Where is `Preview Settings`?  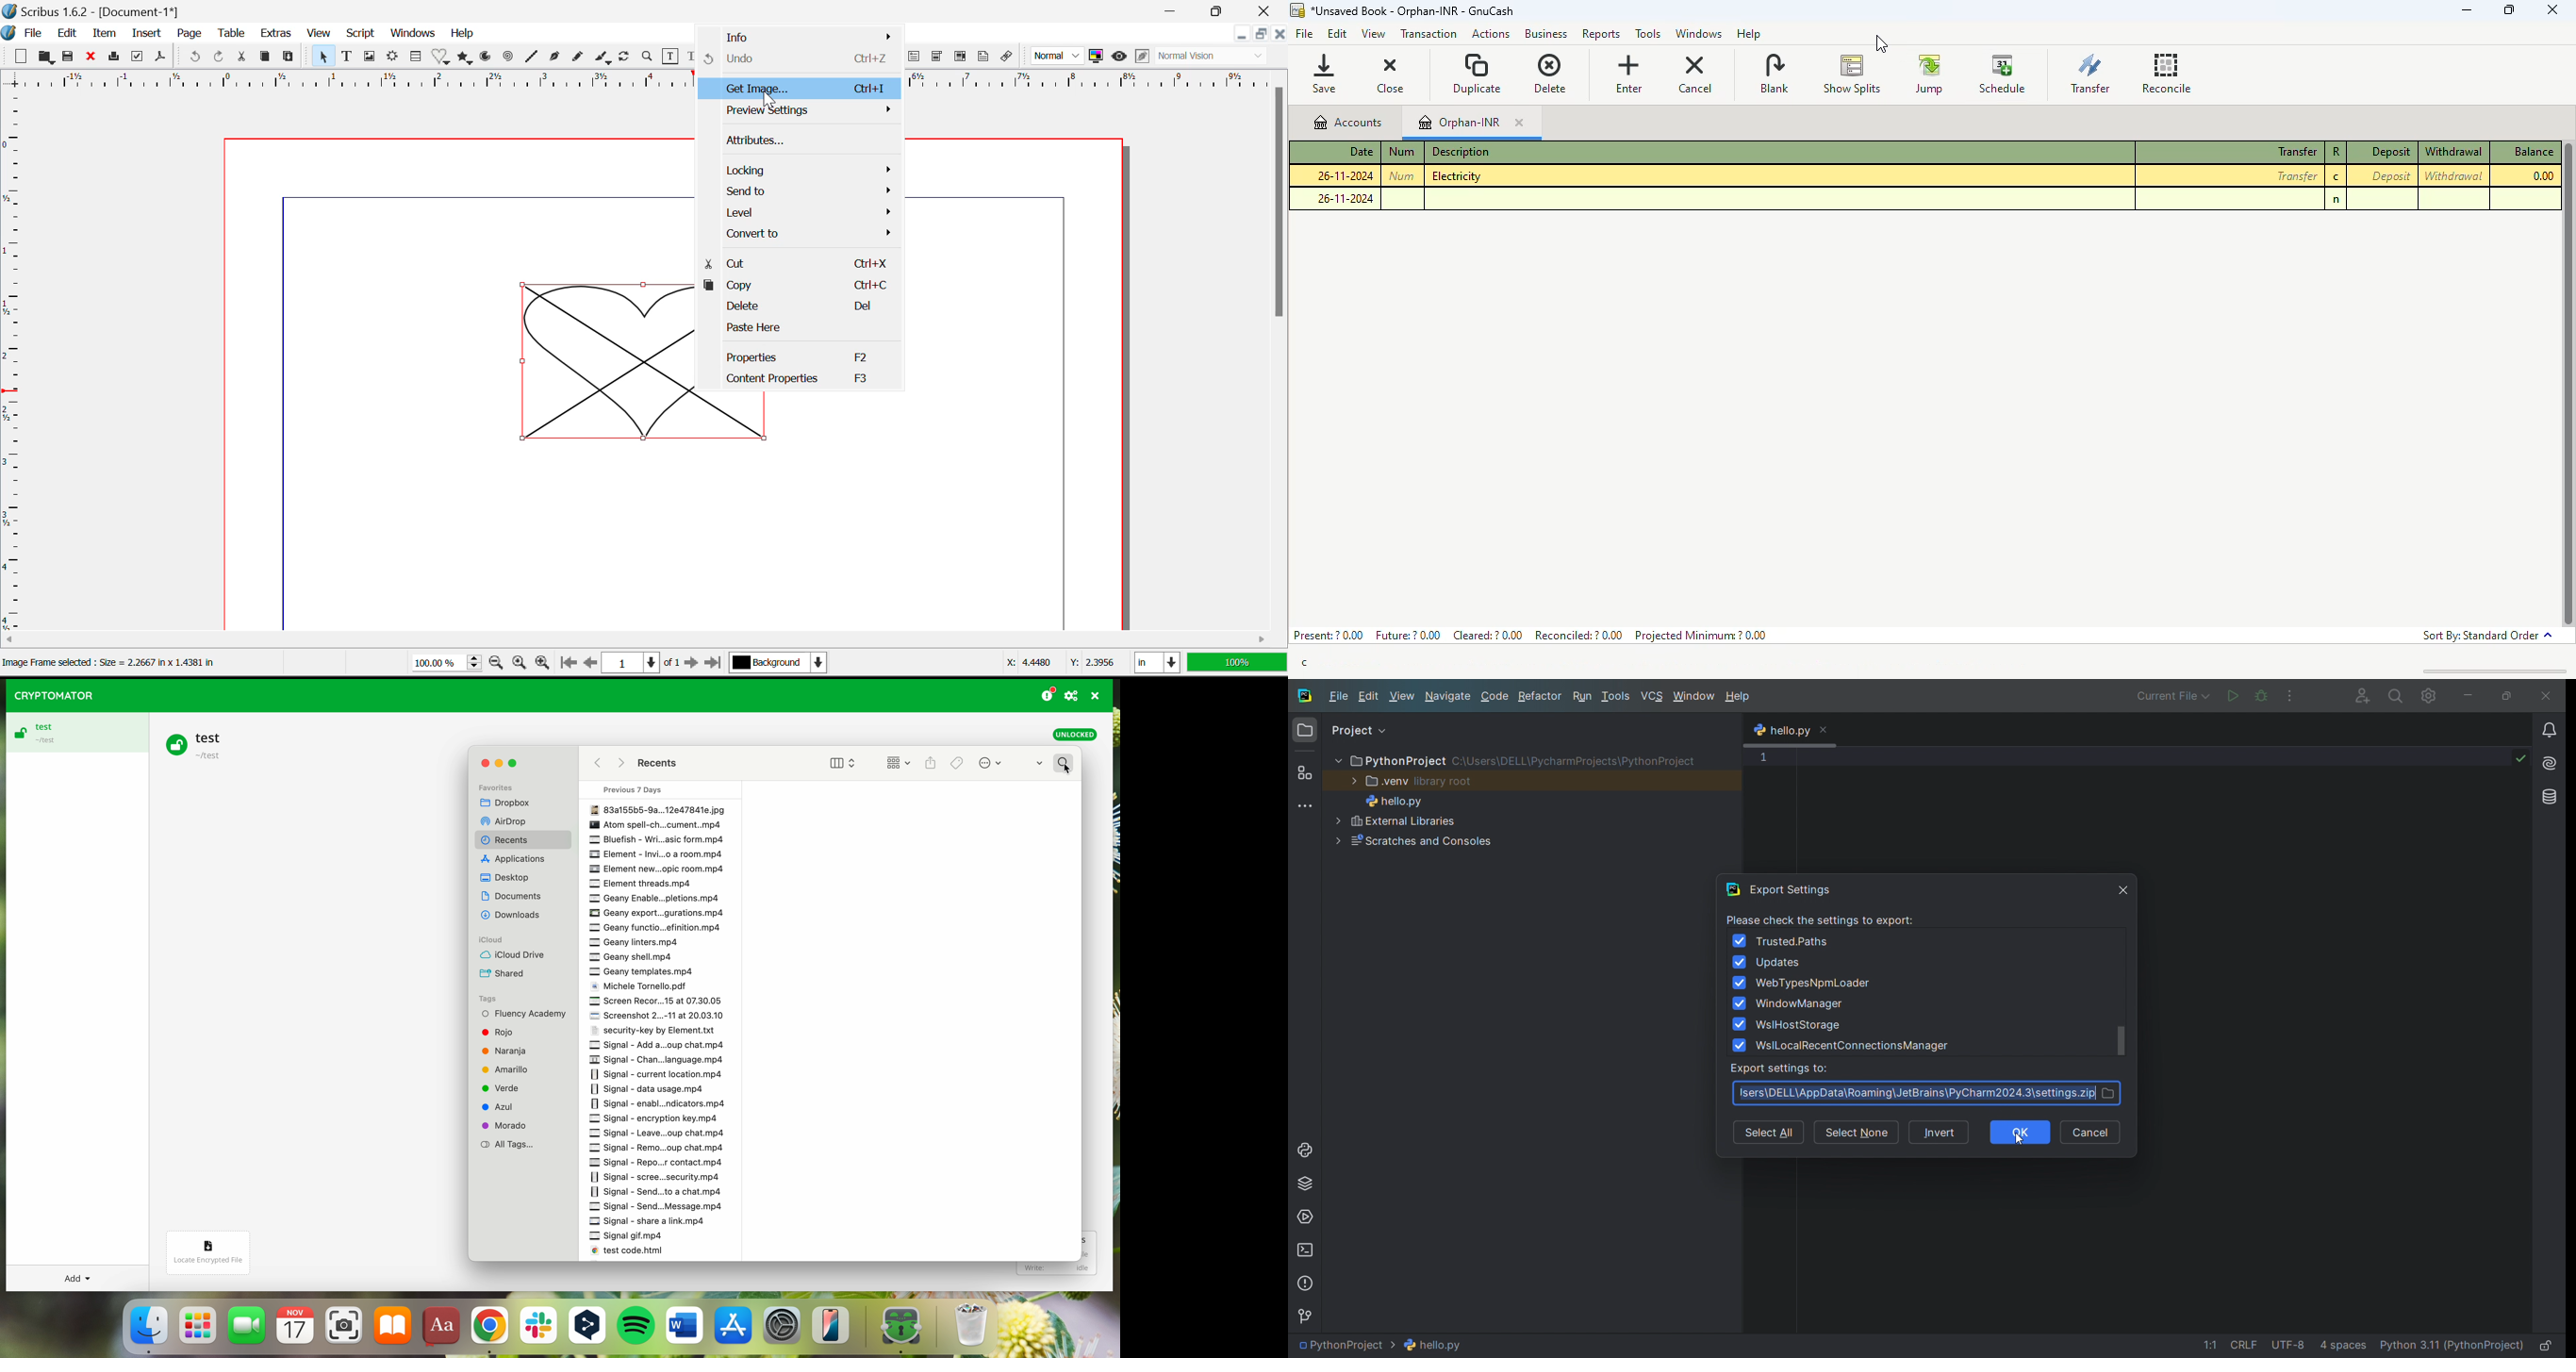
Preview Settings is located at coordinates (804, 110).